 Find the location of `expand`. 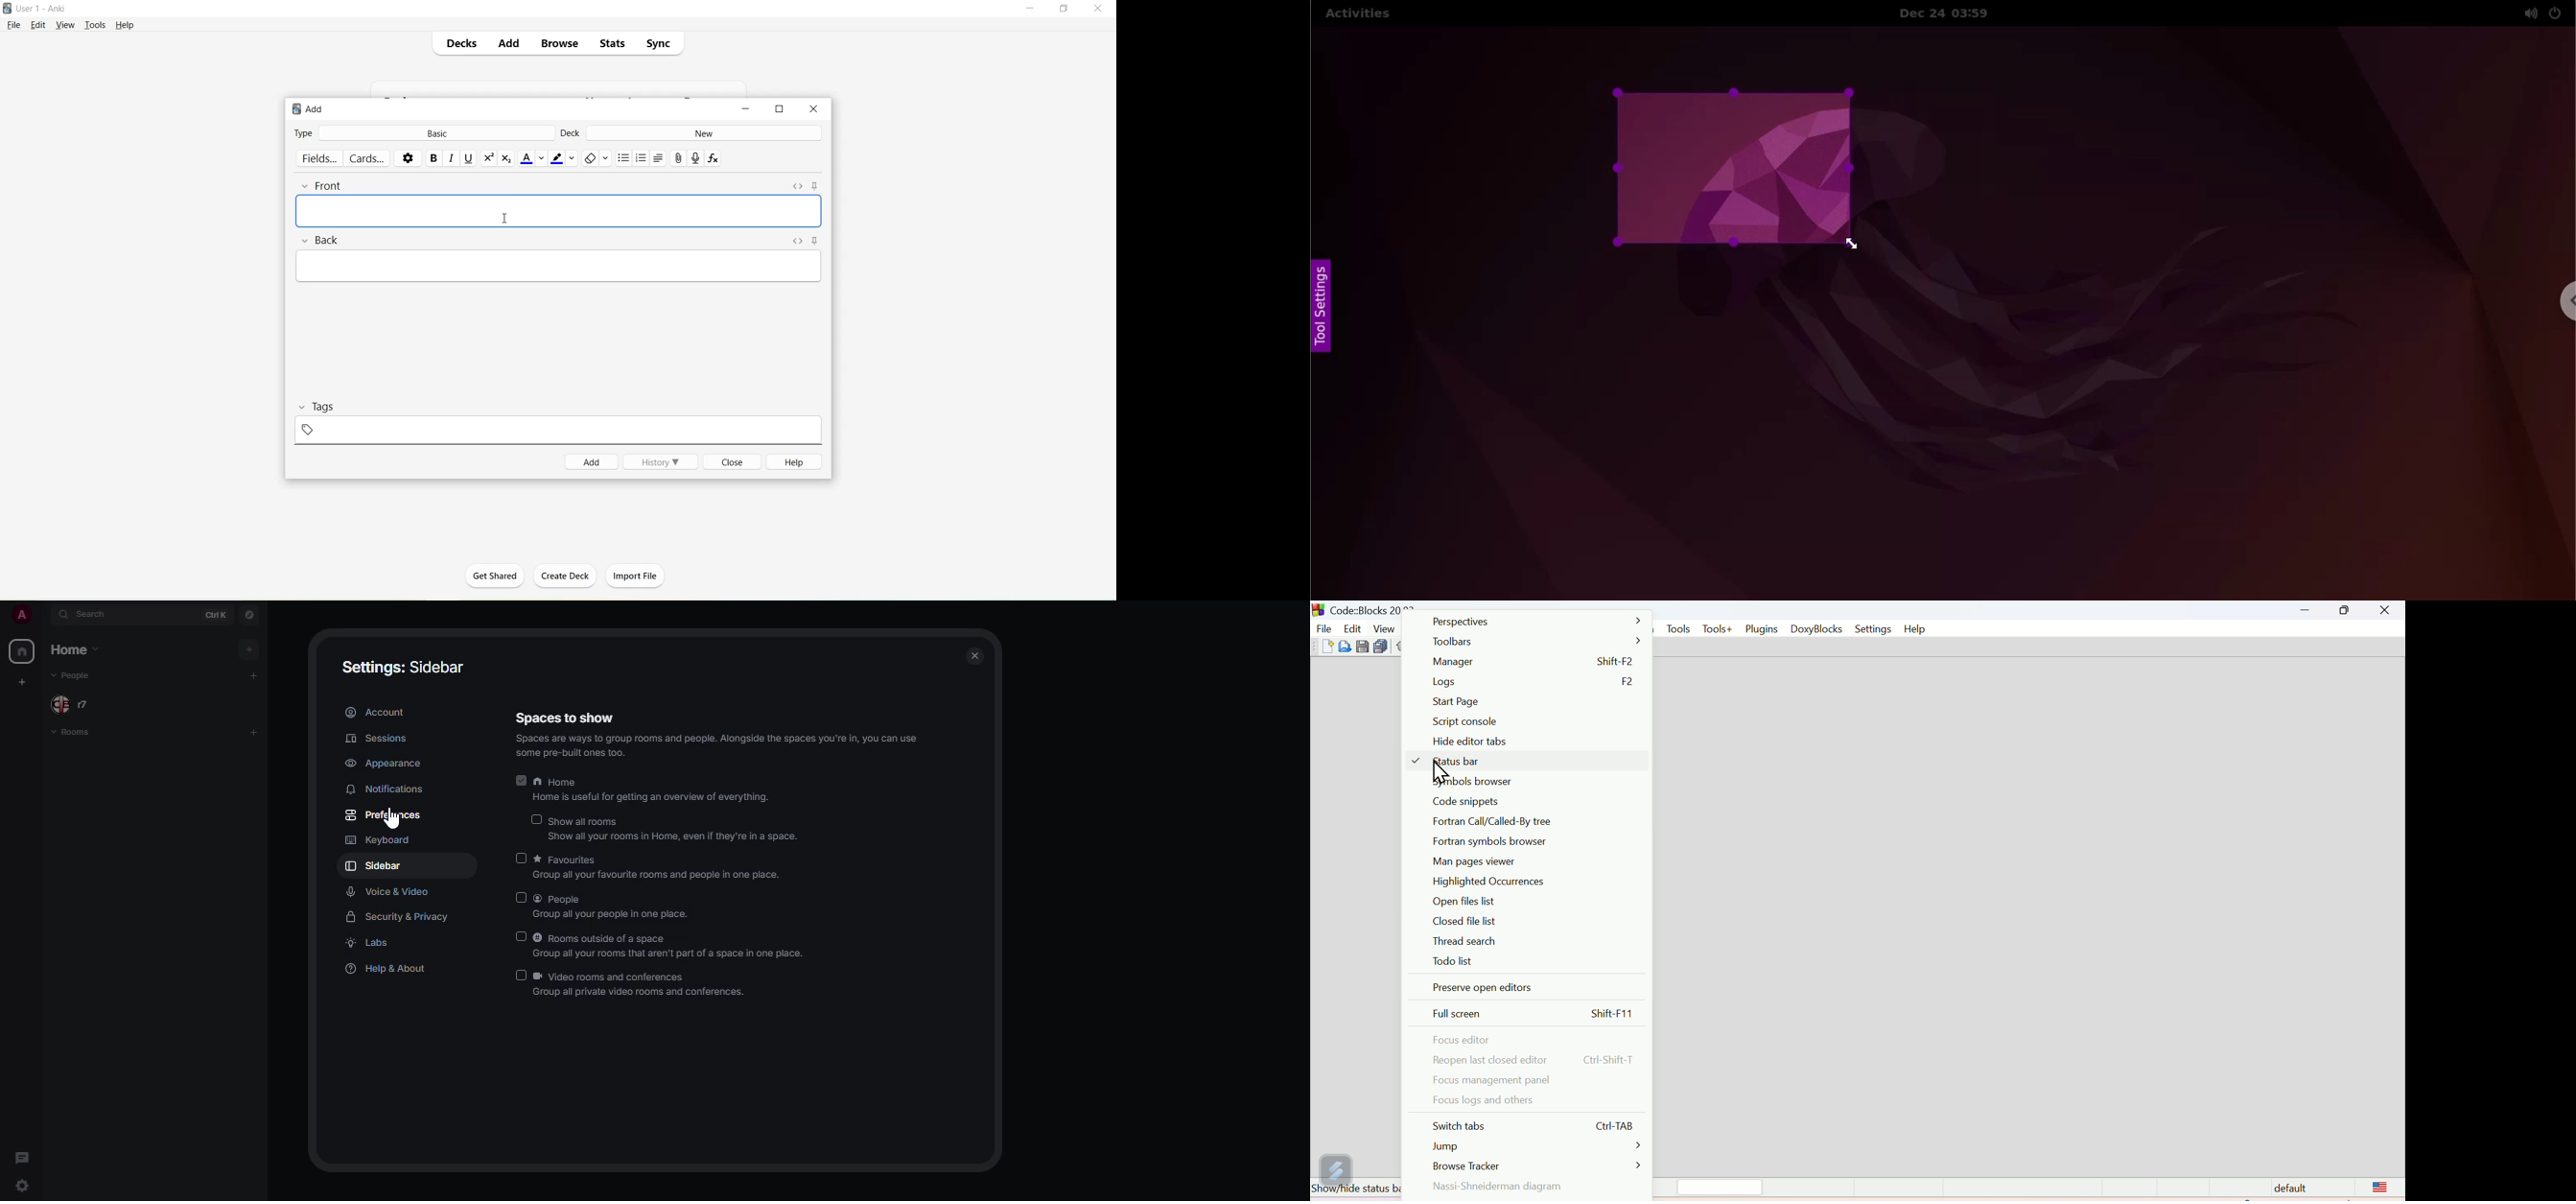

expand is located at coordinates (44, 613).